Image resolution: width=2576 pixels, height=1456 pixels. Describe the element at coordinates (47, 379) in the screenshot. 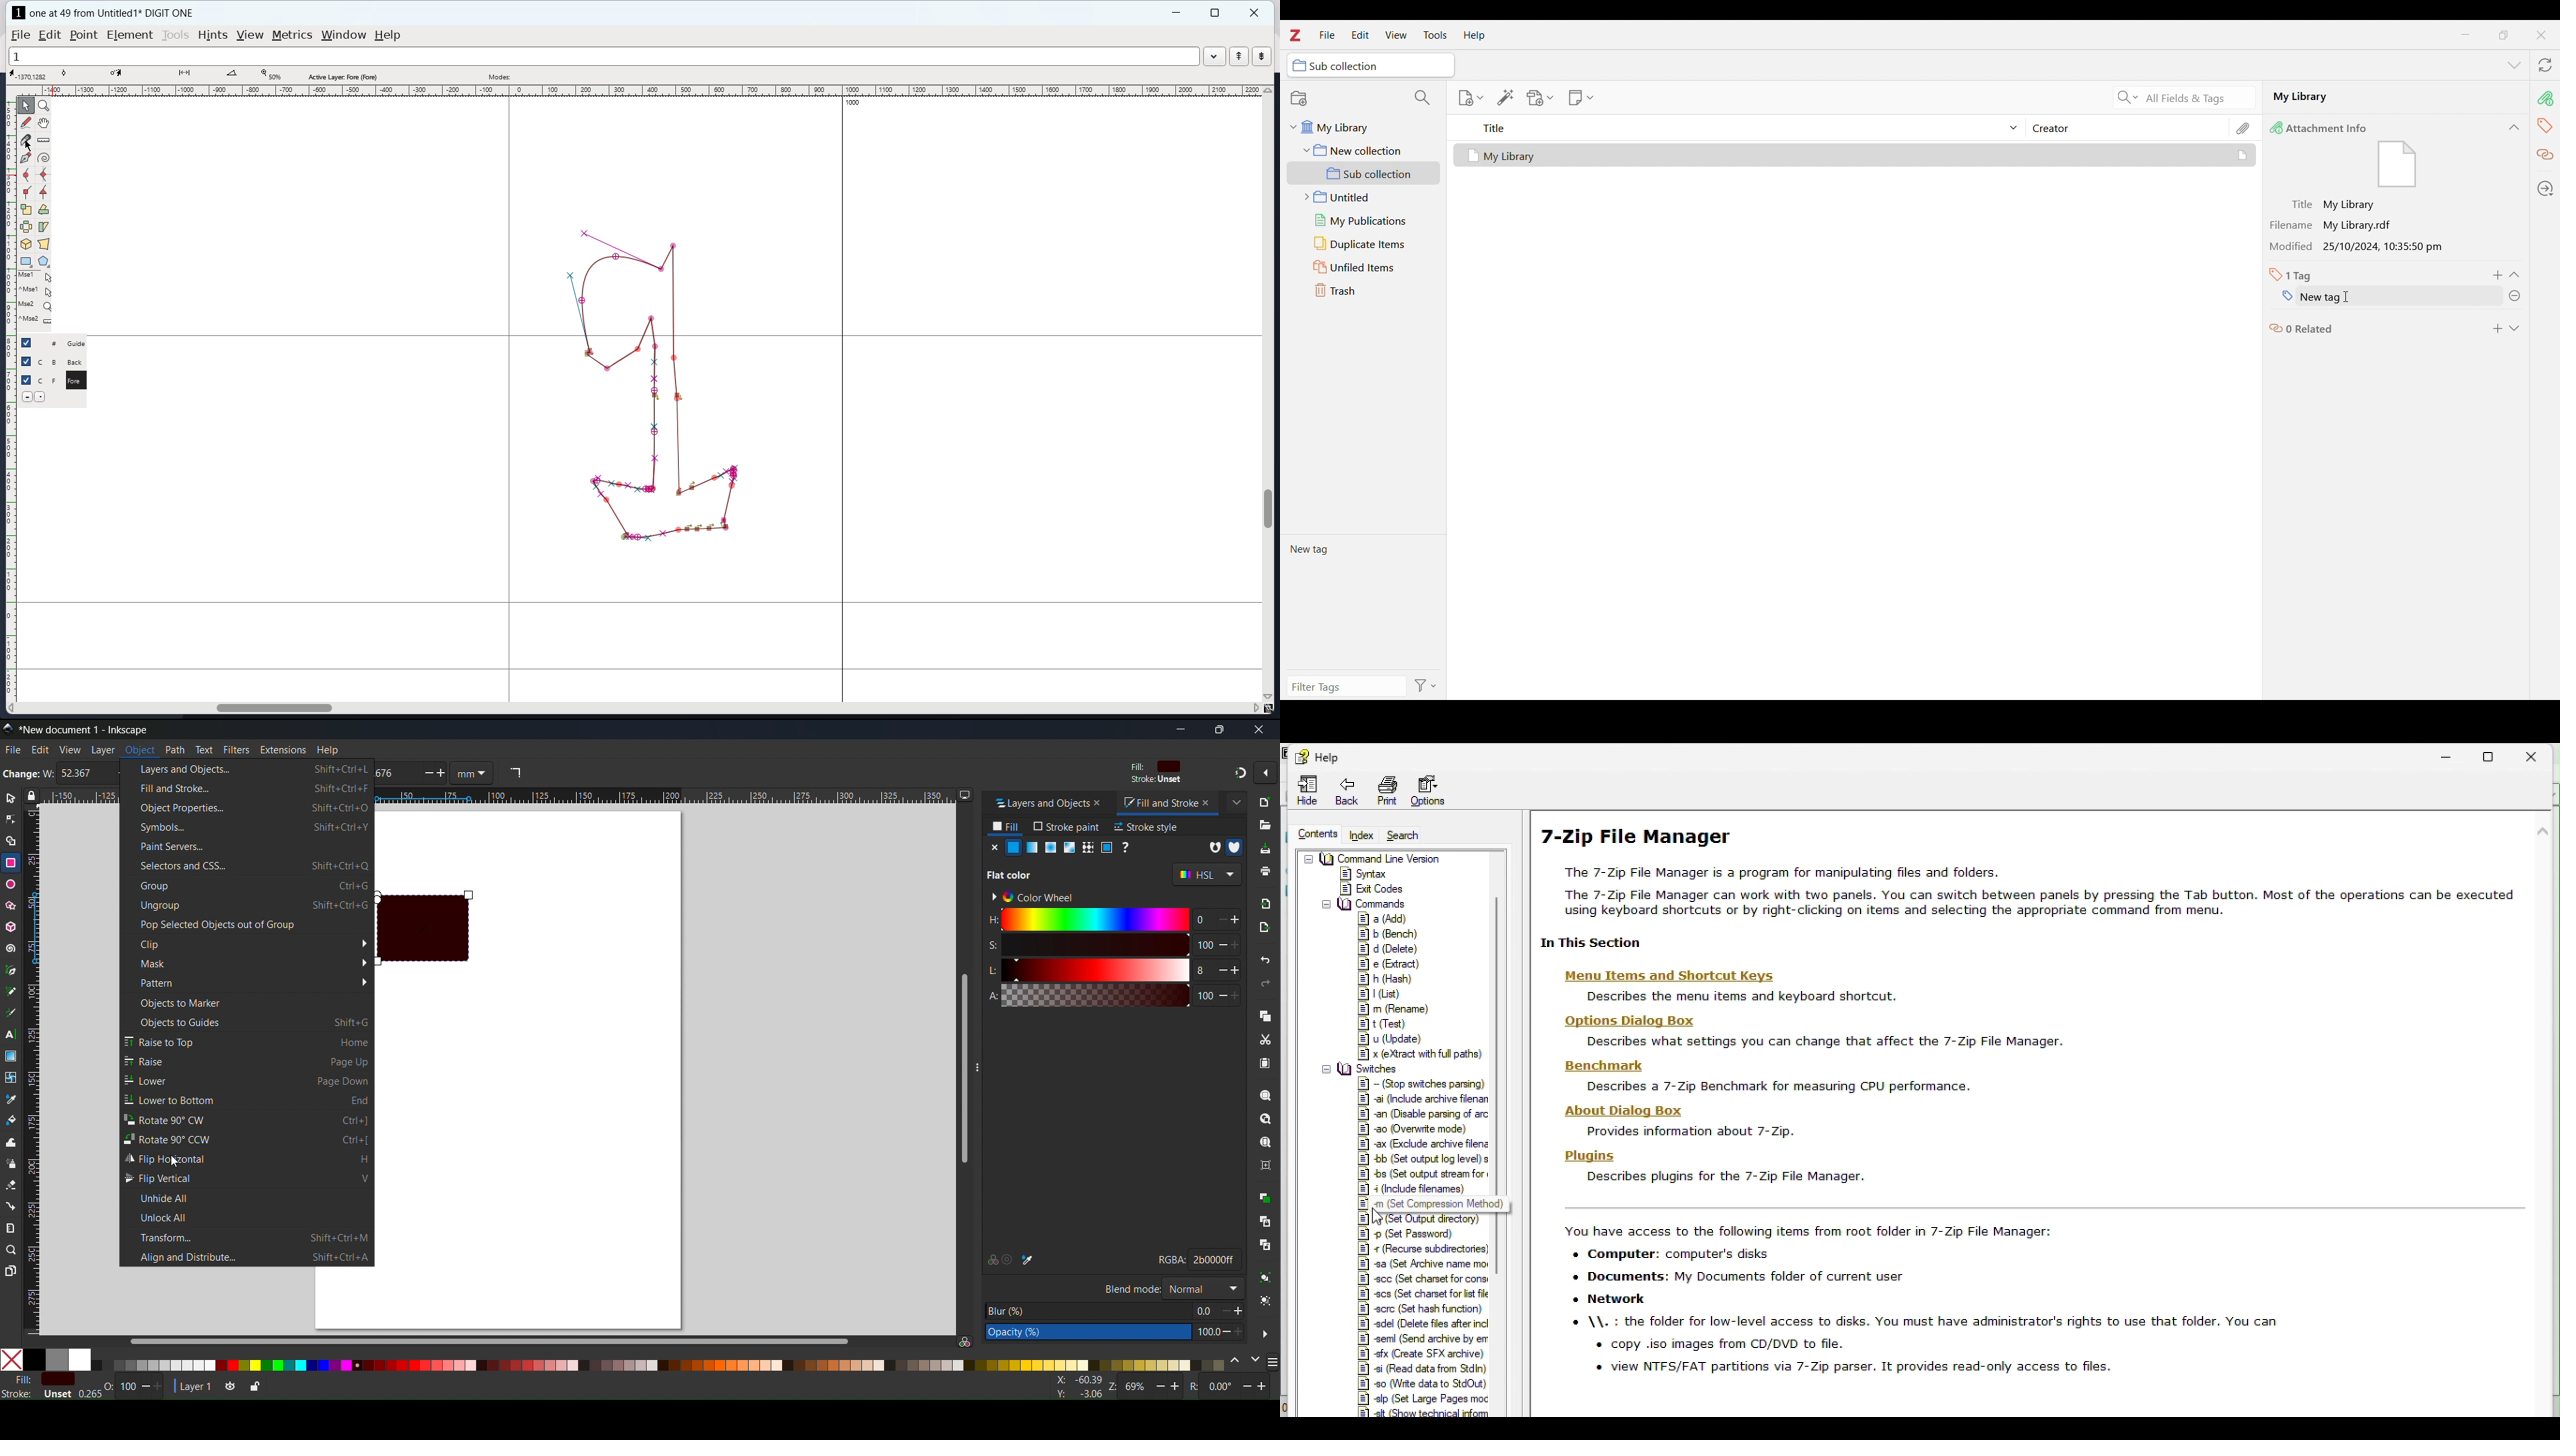

I see `C F` at that location.